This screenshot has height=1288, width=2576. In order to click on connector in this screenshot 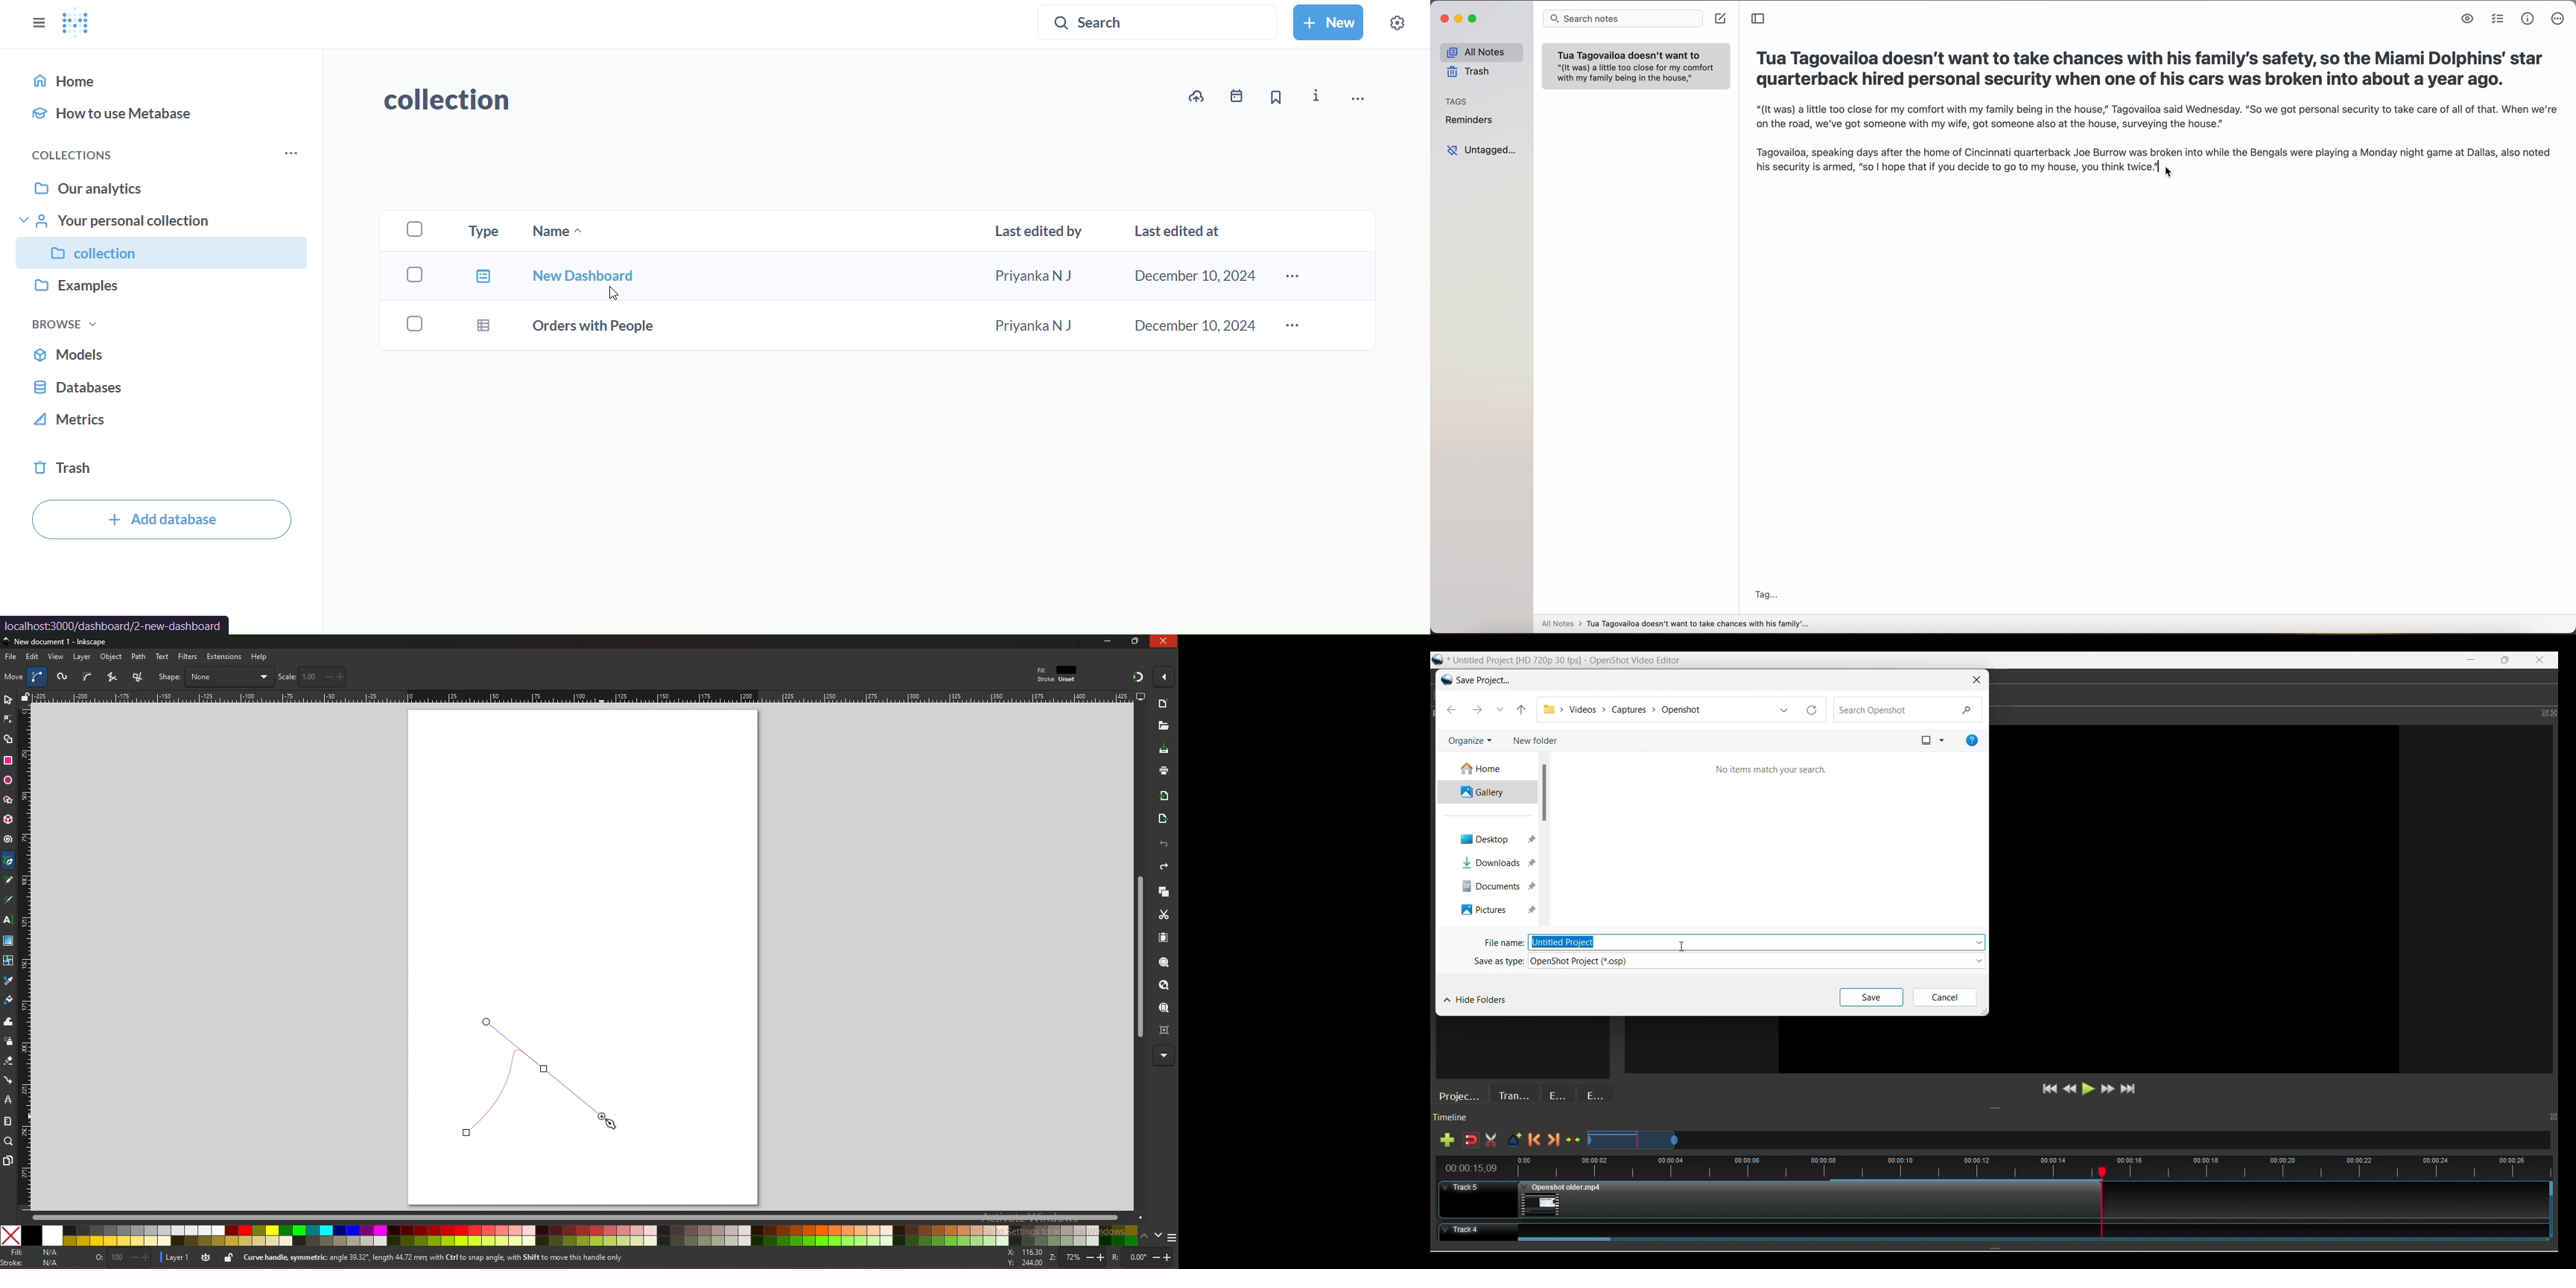, I will do `click(9, 1081)`.